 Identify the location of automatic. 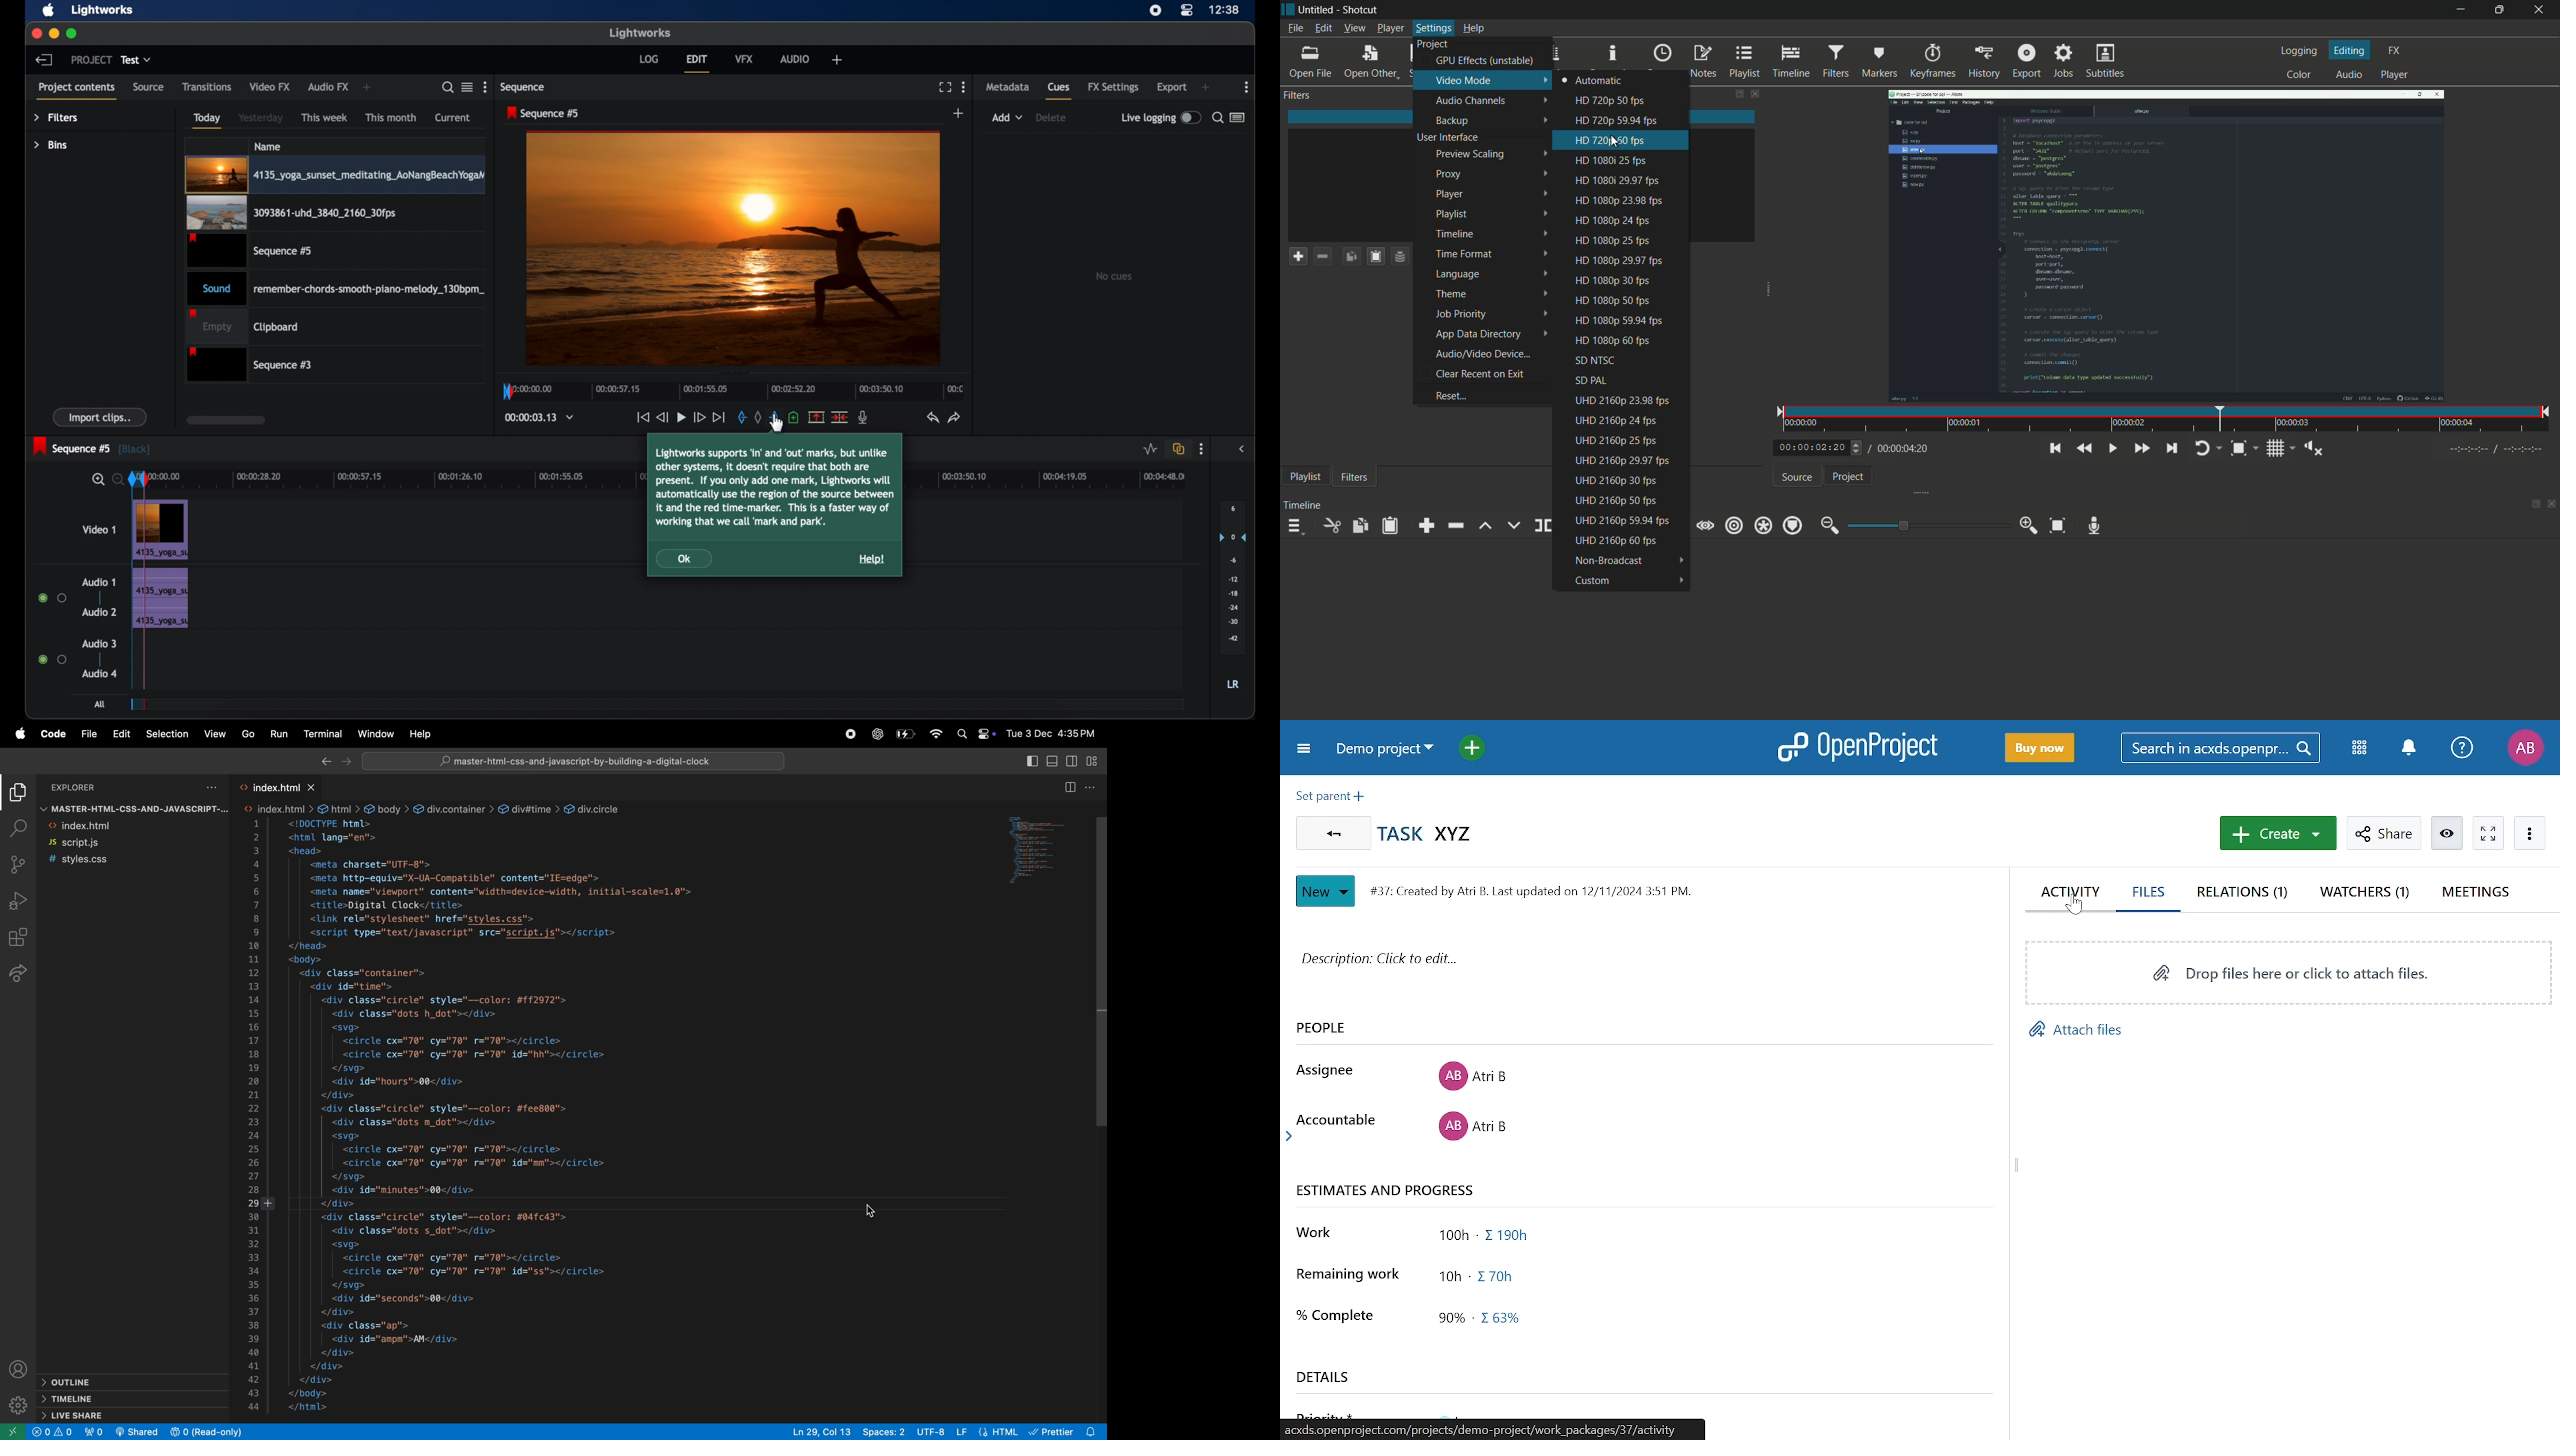
(1629, 82).